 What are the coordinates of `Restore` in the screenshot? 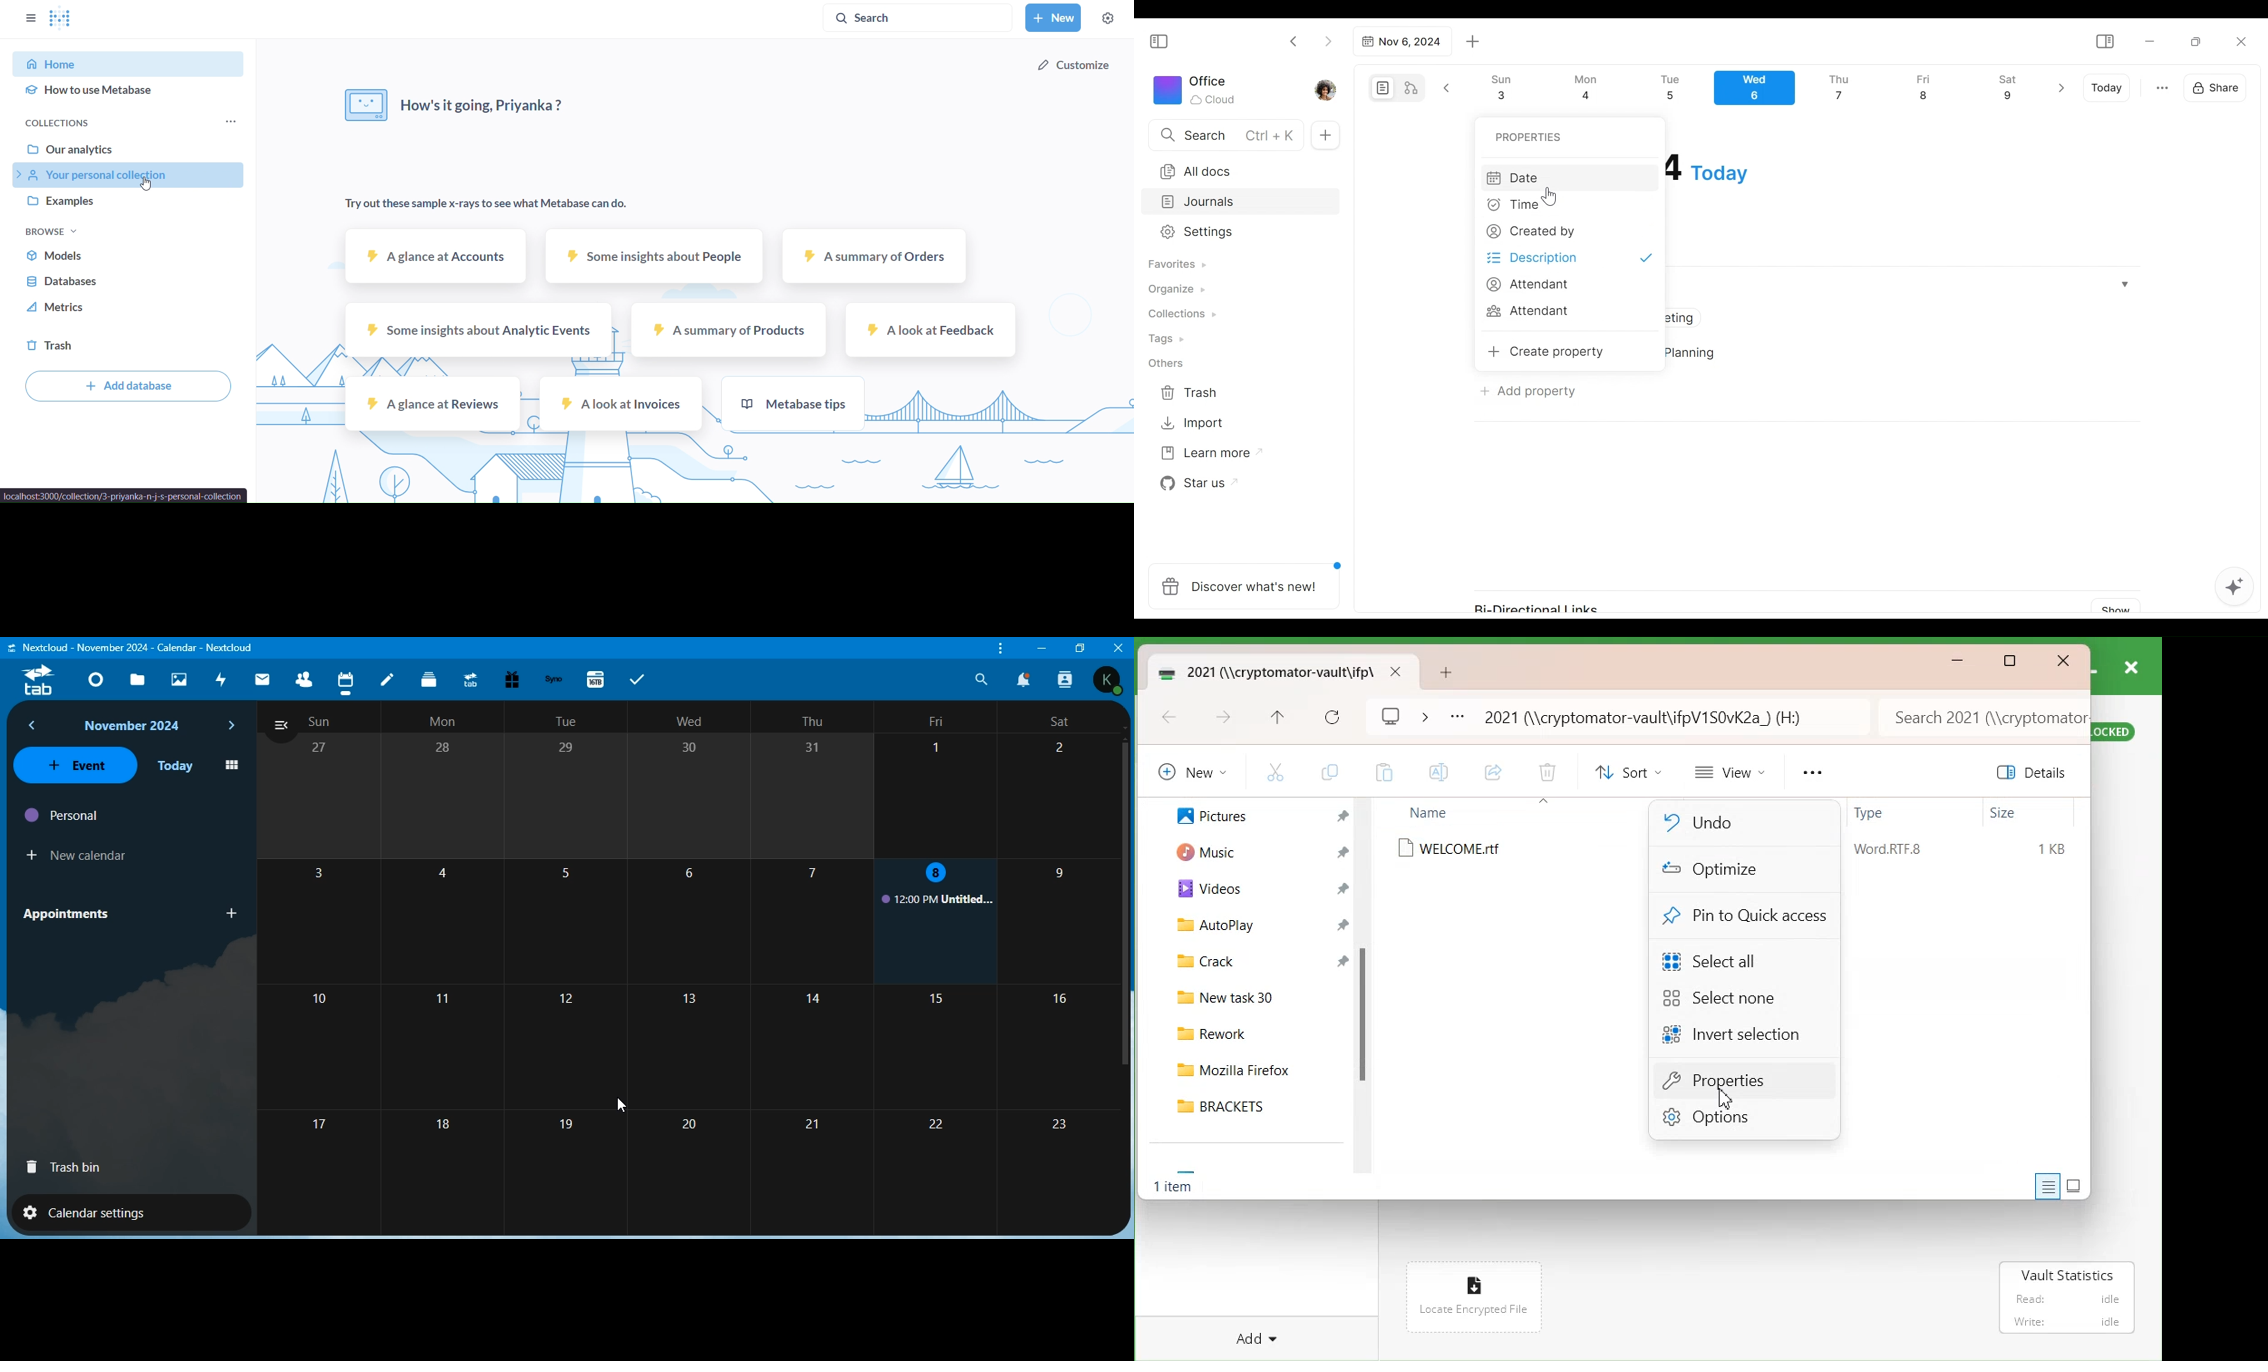 It's located at (2200, 41).